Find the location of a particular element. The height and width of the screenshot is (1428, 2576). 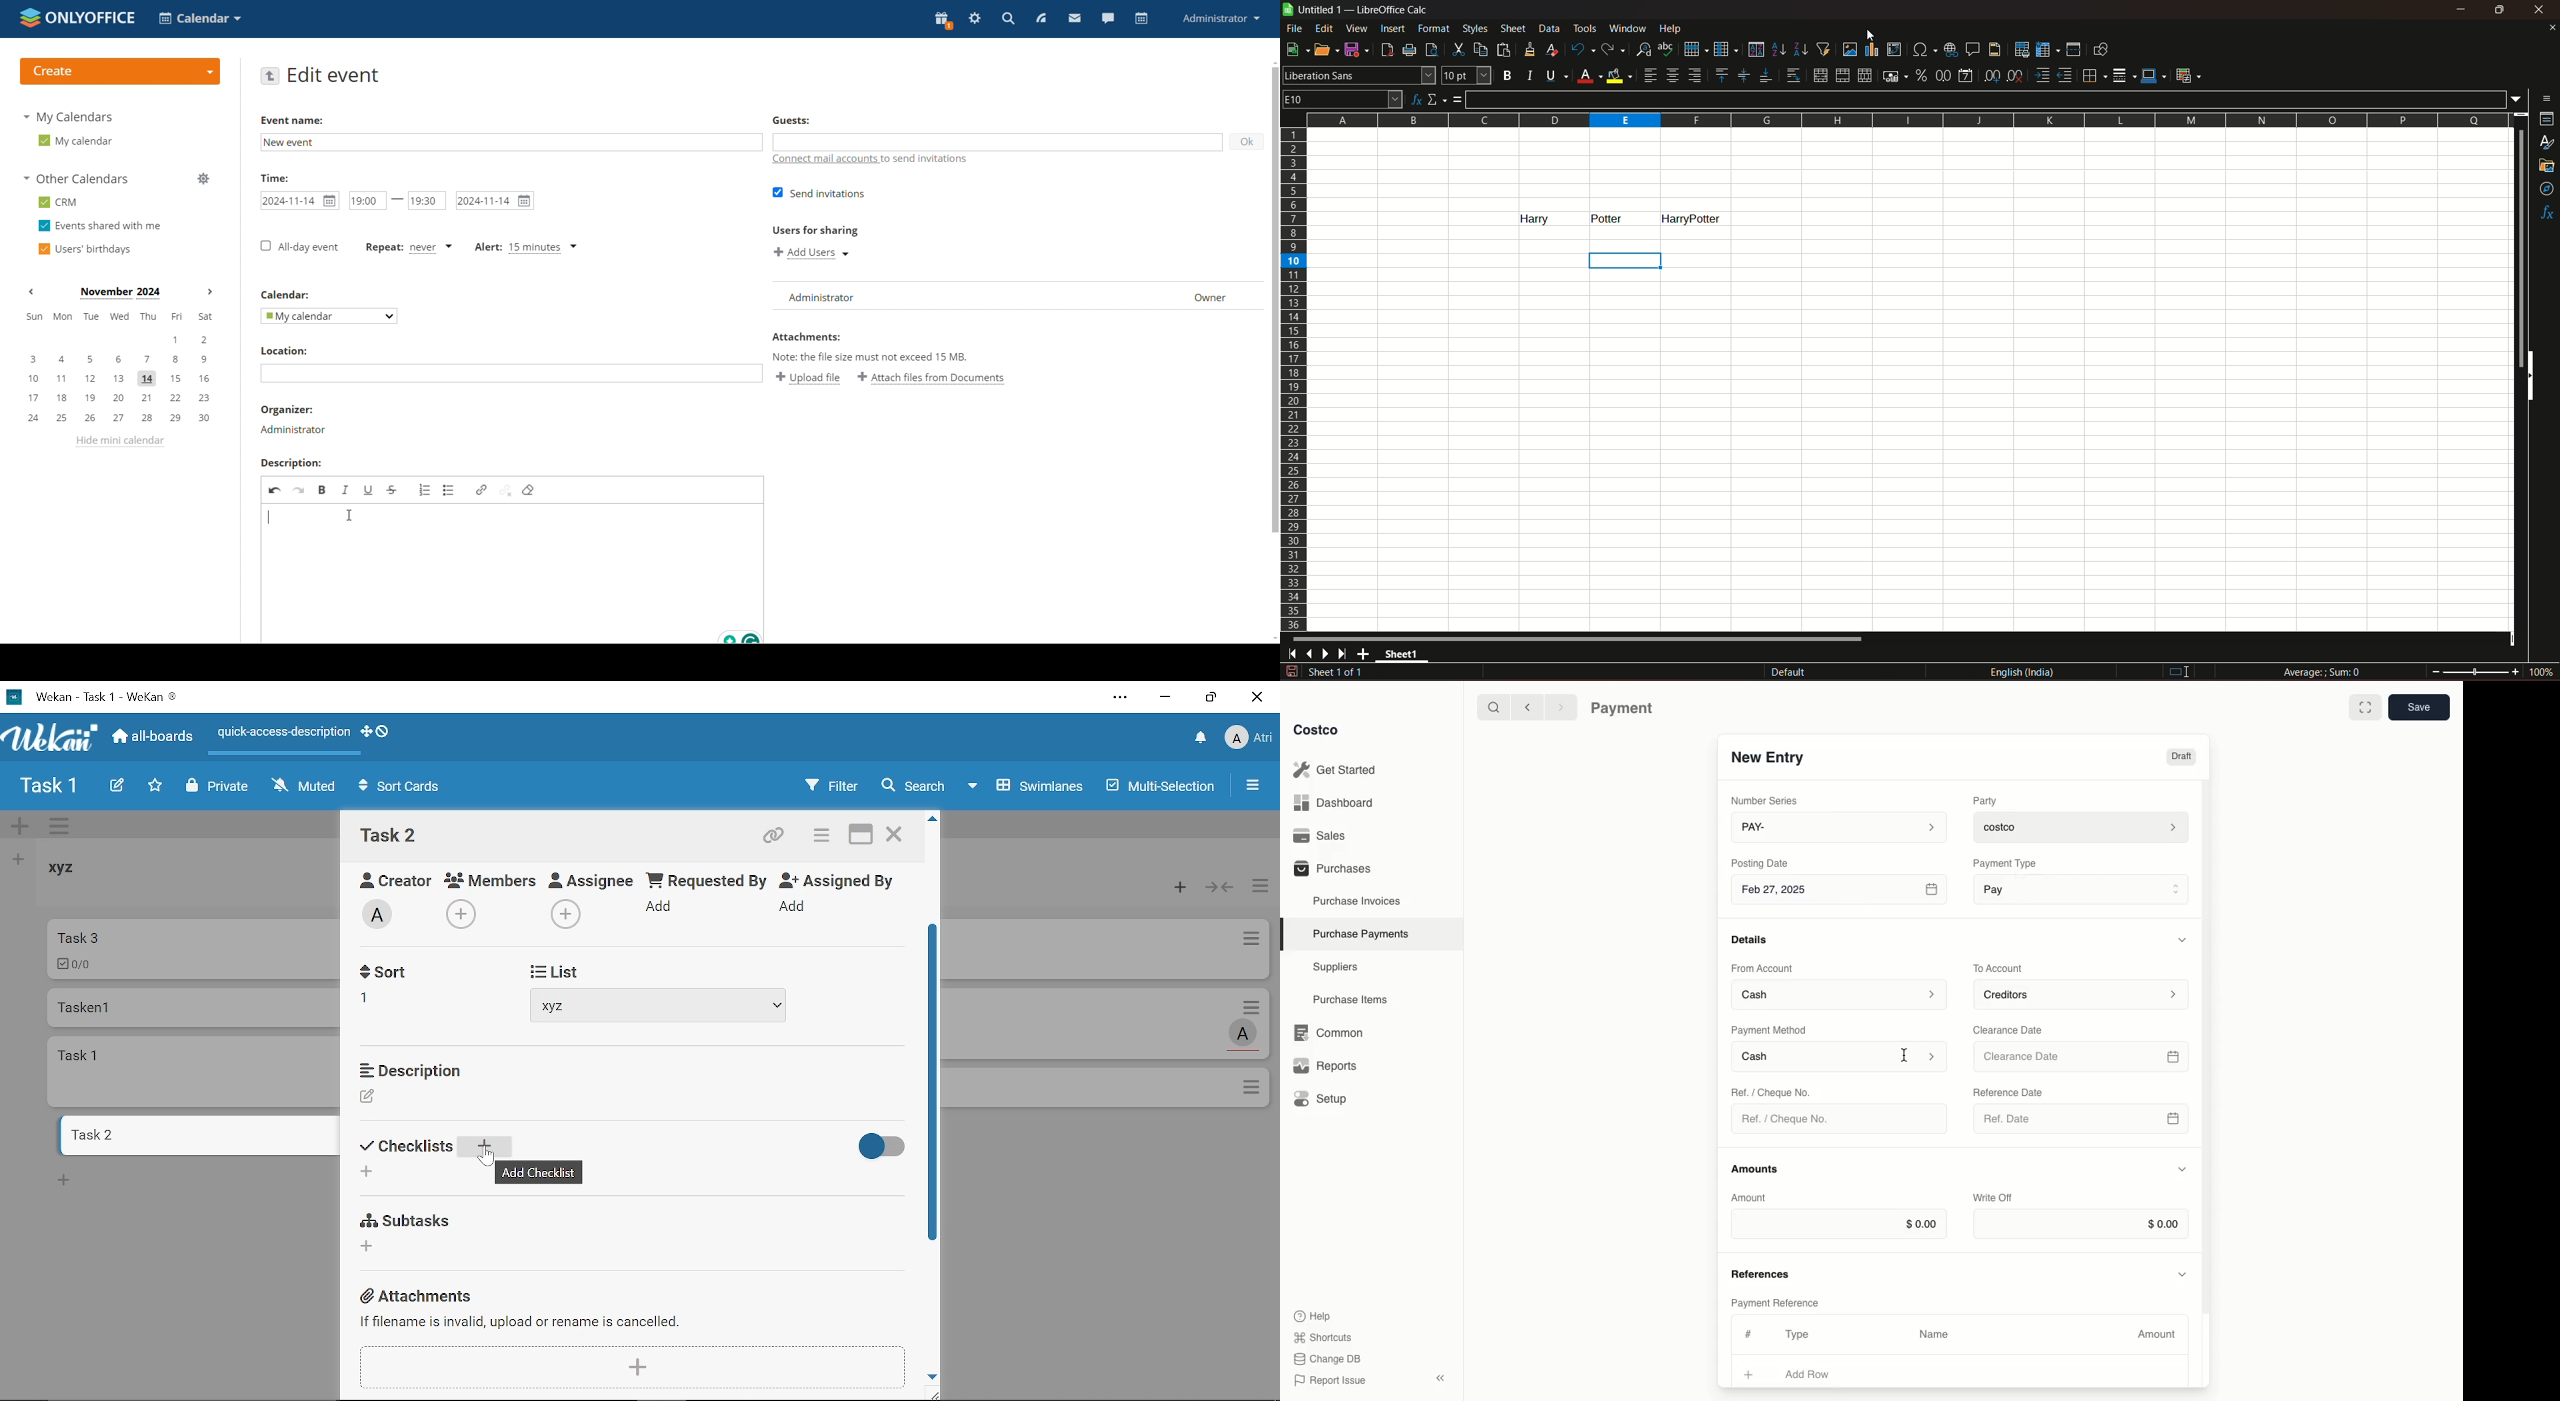

ok is located at coordinates (1245, 140).